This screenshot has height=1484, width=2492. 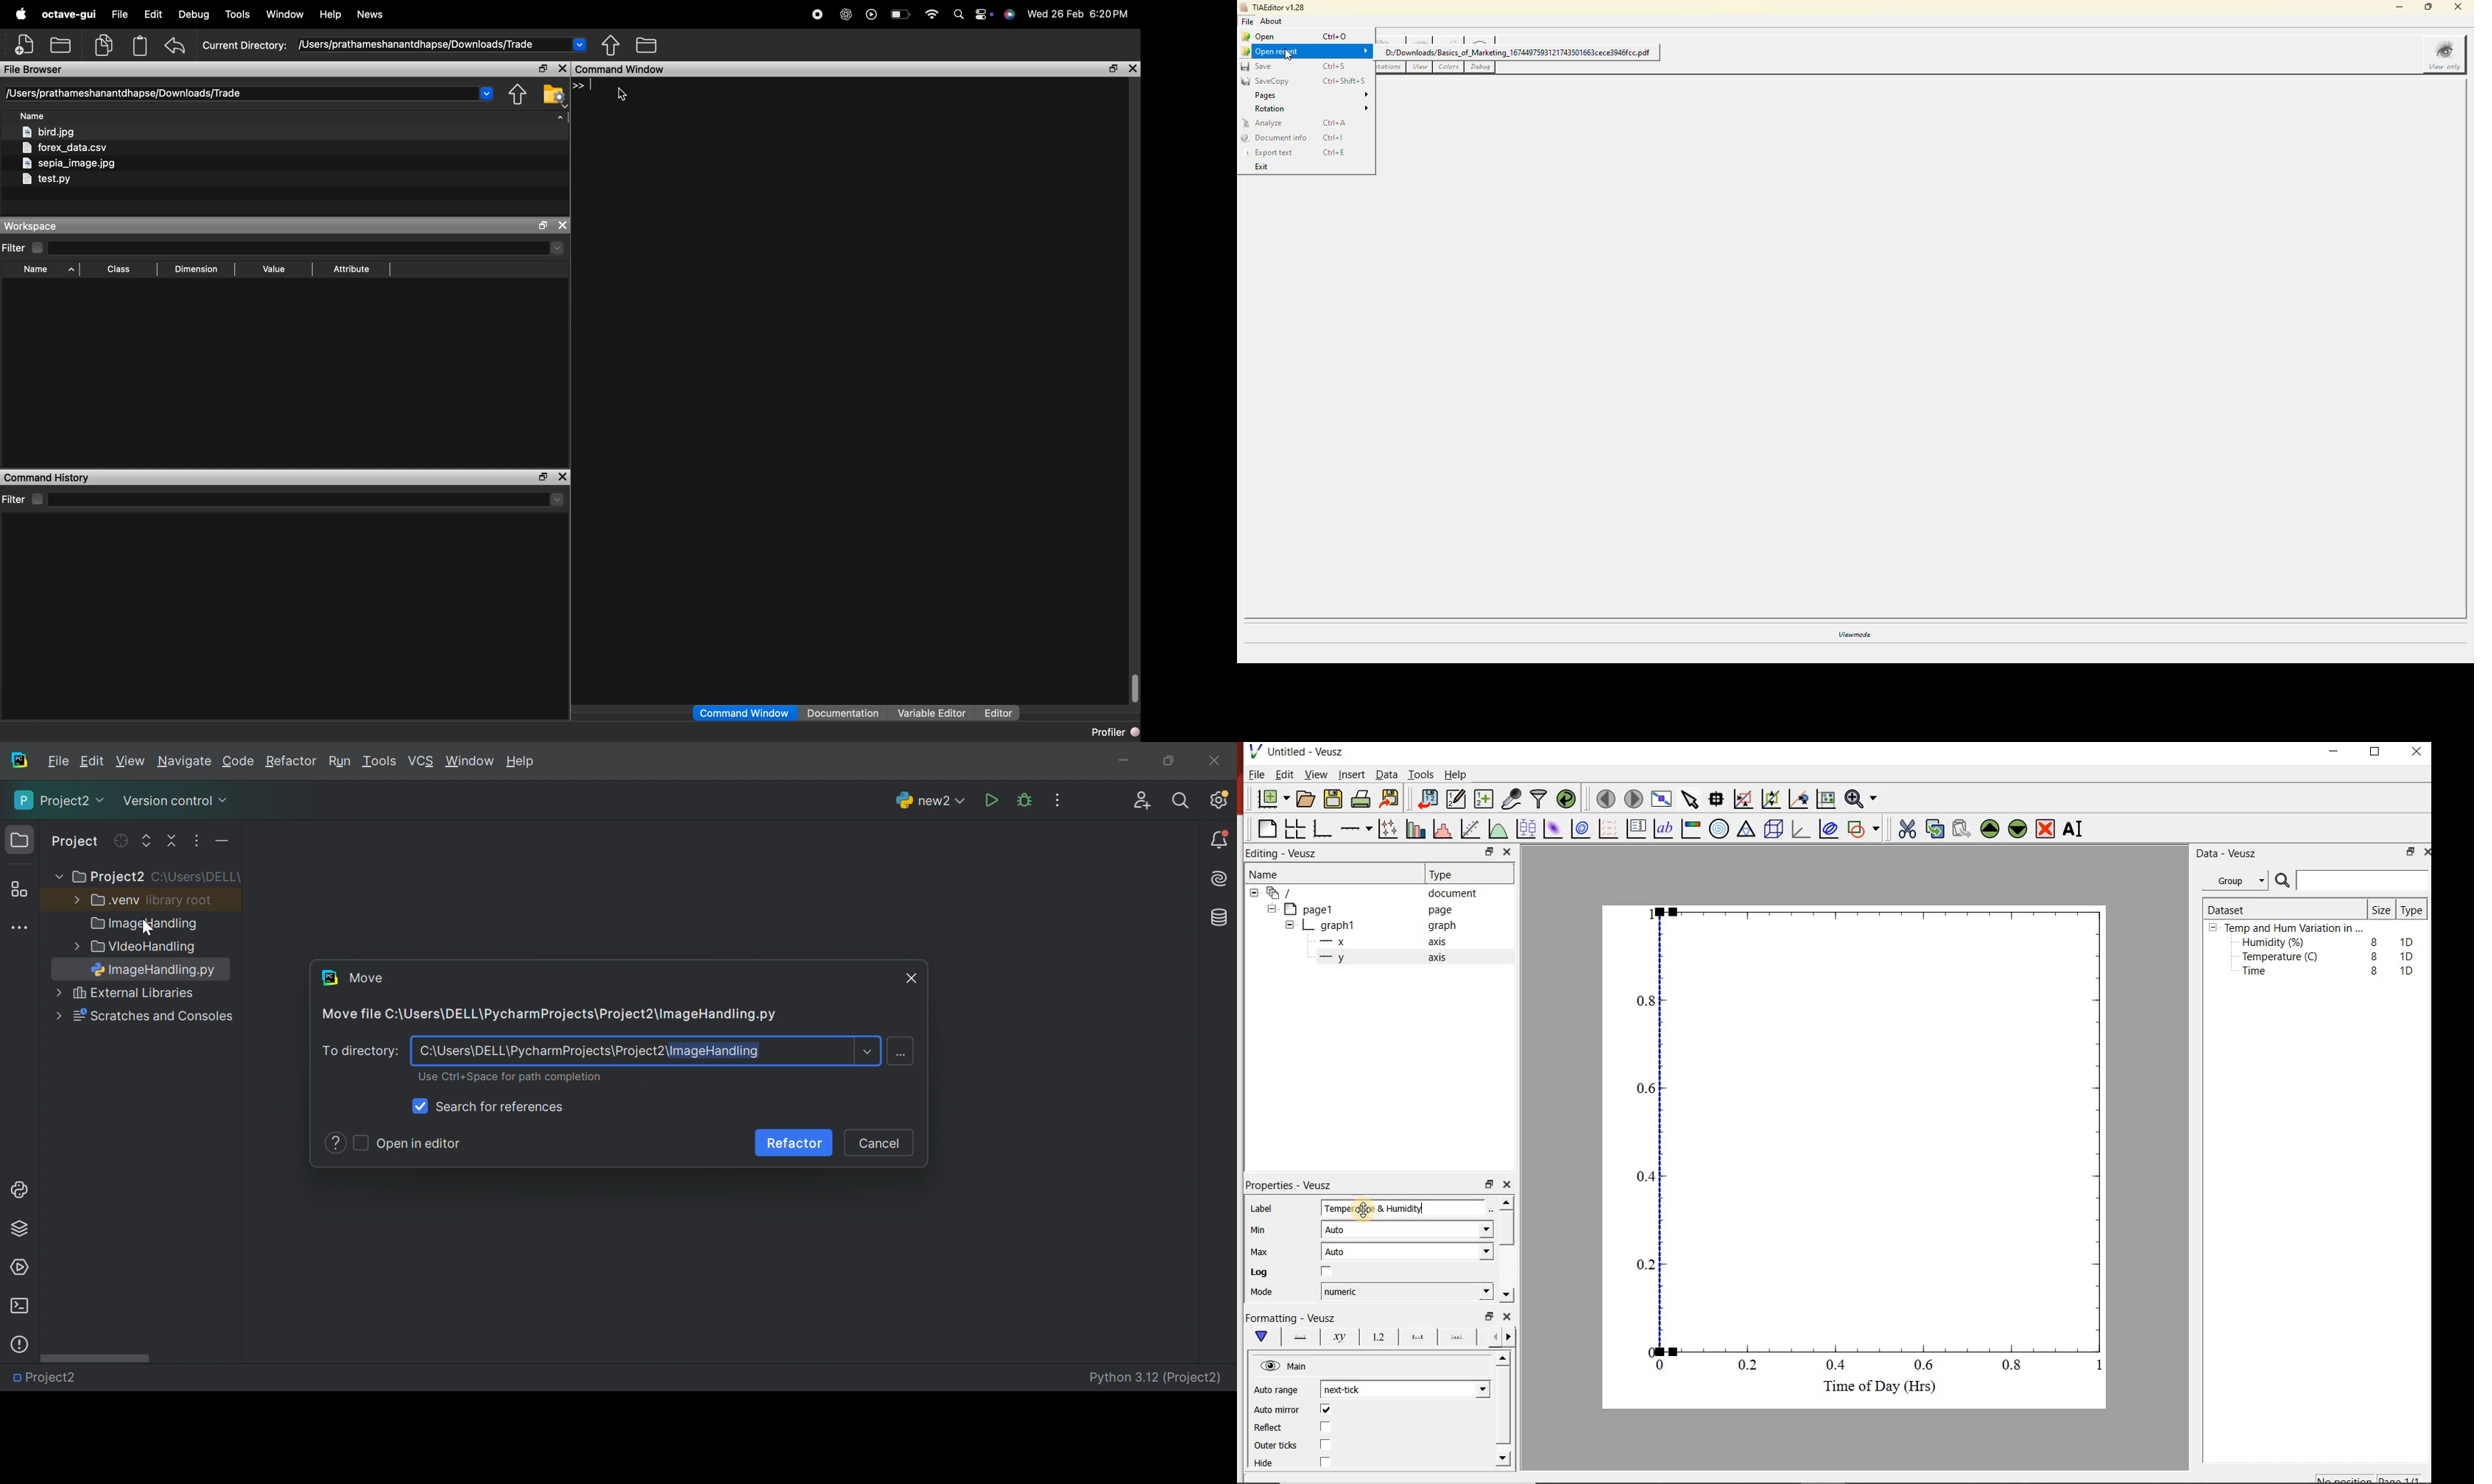 What do you see at coordinates (1646, 1350) in the screenshot?
I see `0` at bounding box center [1646, 1350].